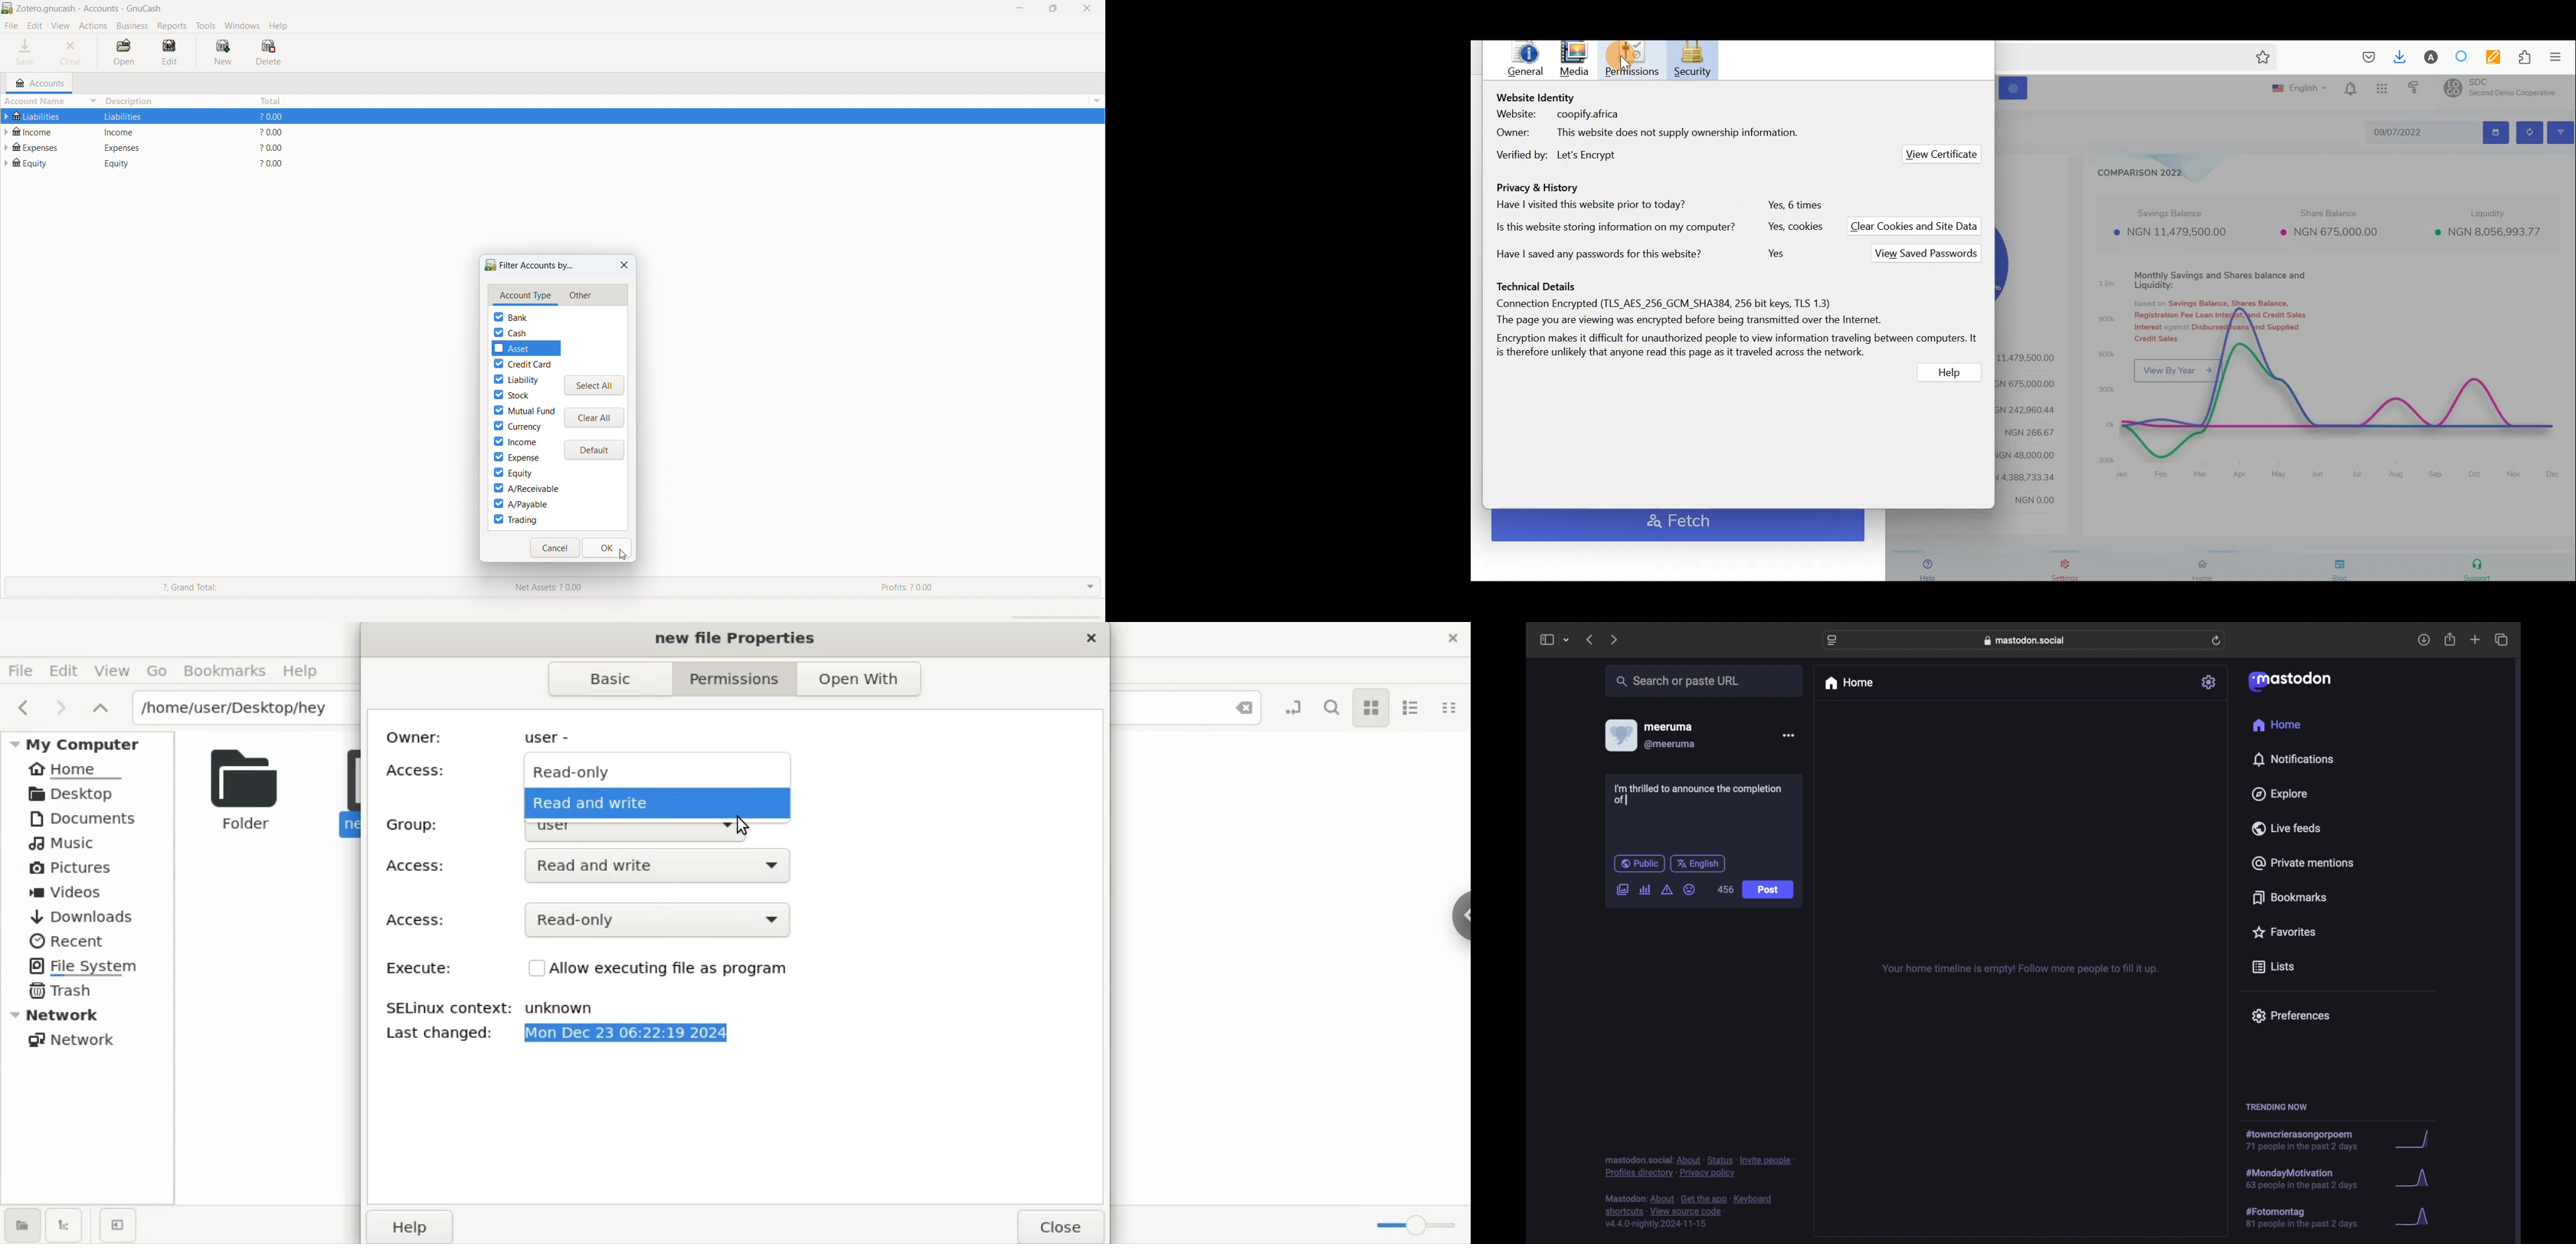 The height and width of the screenshot is (1260, 2576). I want to click on Multi keywords highlighter, so click(2488, 57).